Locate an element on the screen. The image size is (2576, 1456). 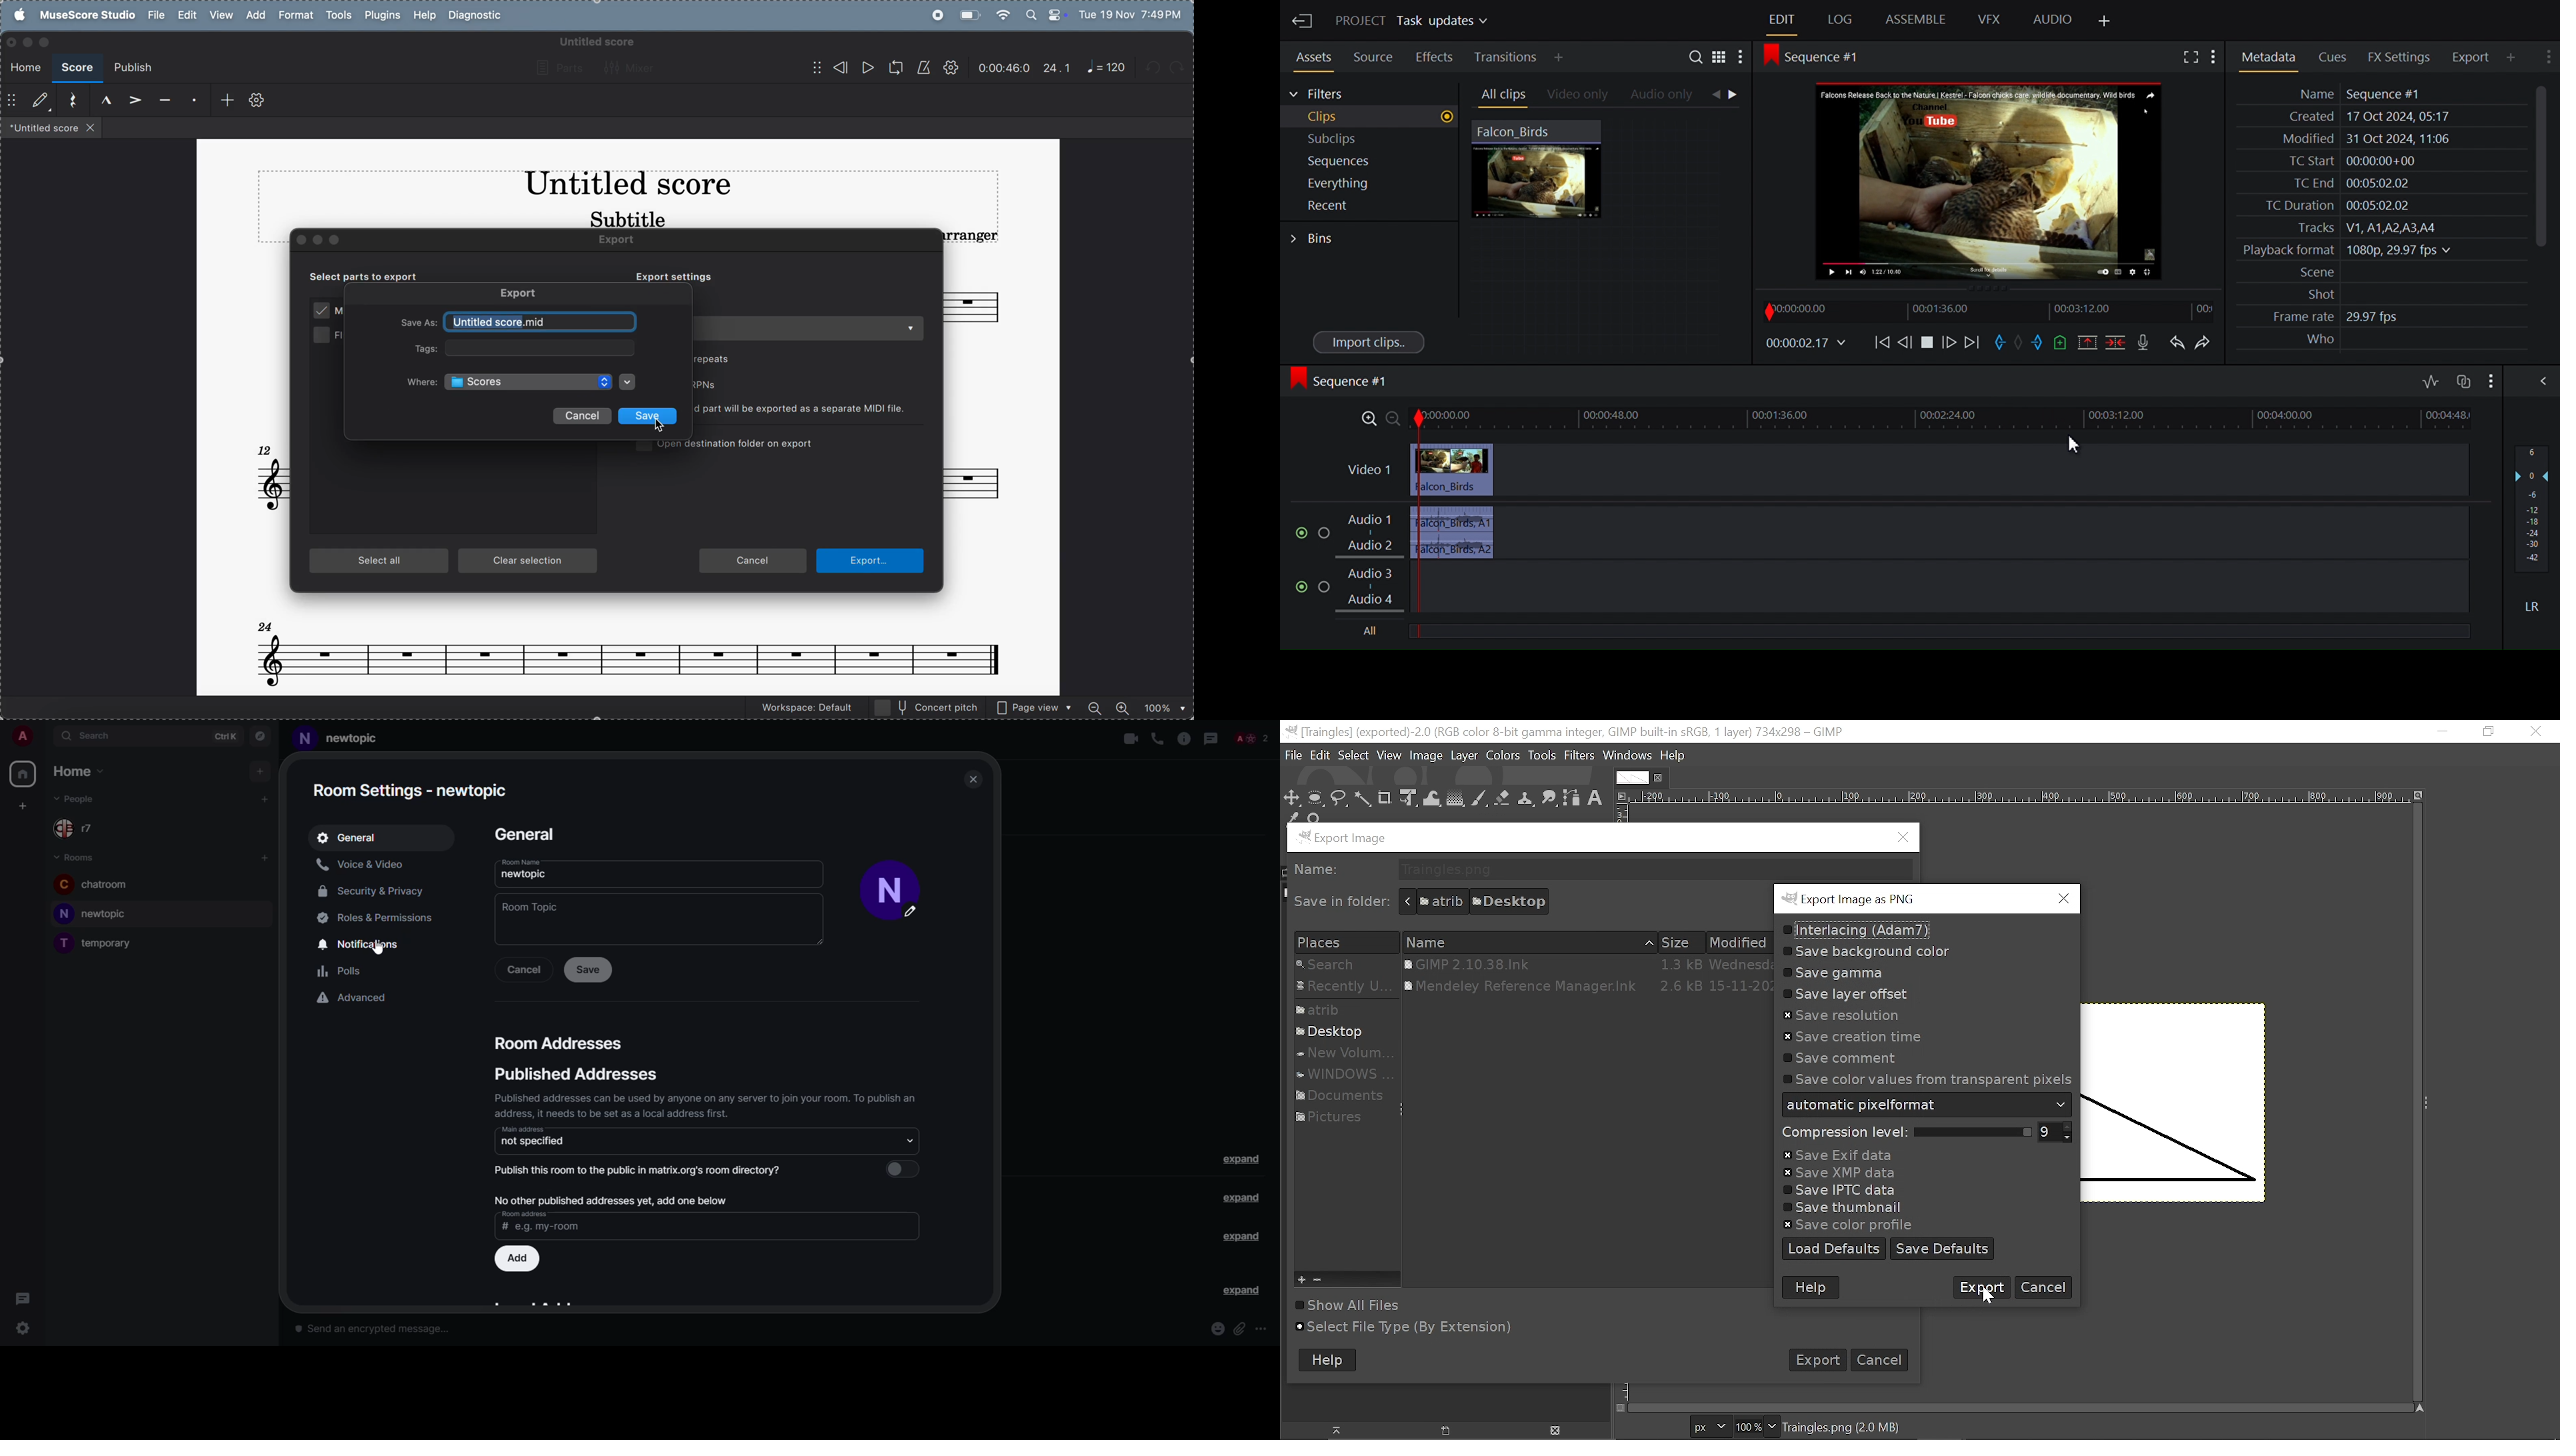
search is located at coordinates (92, 737).